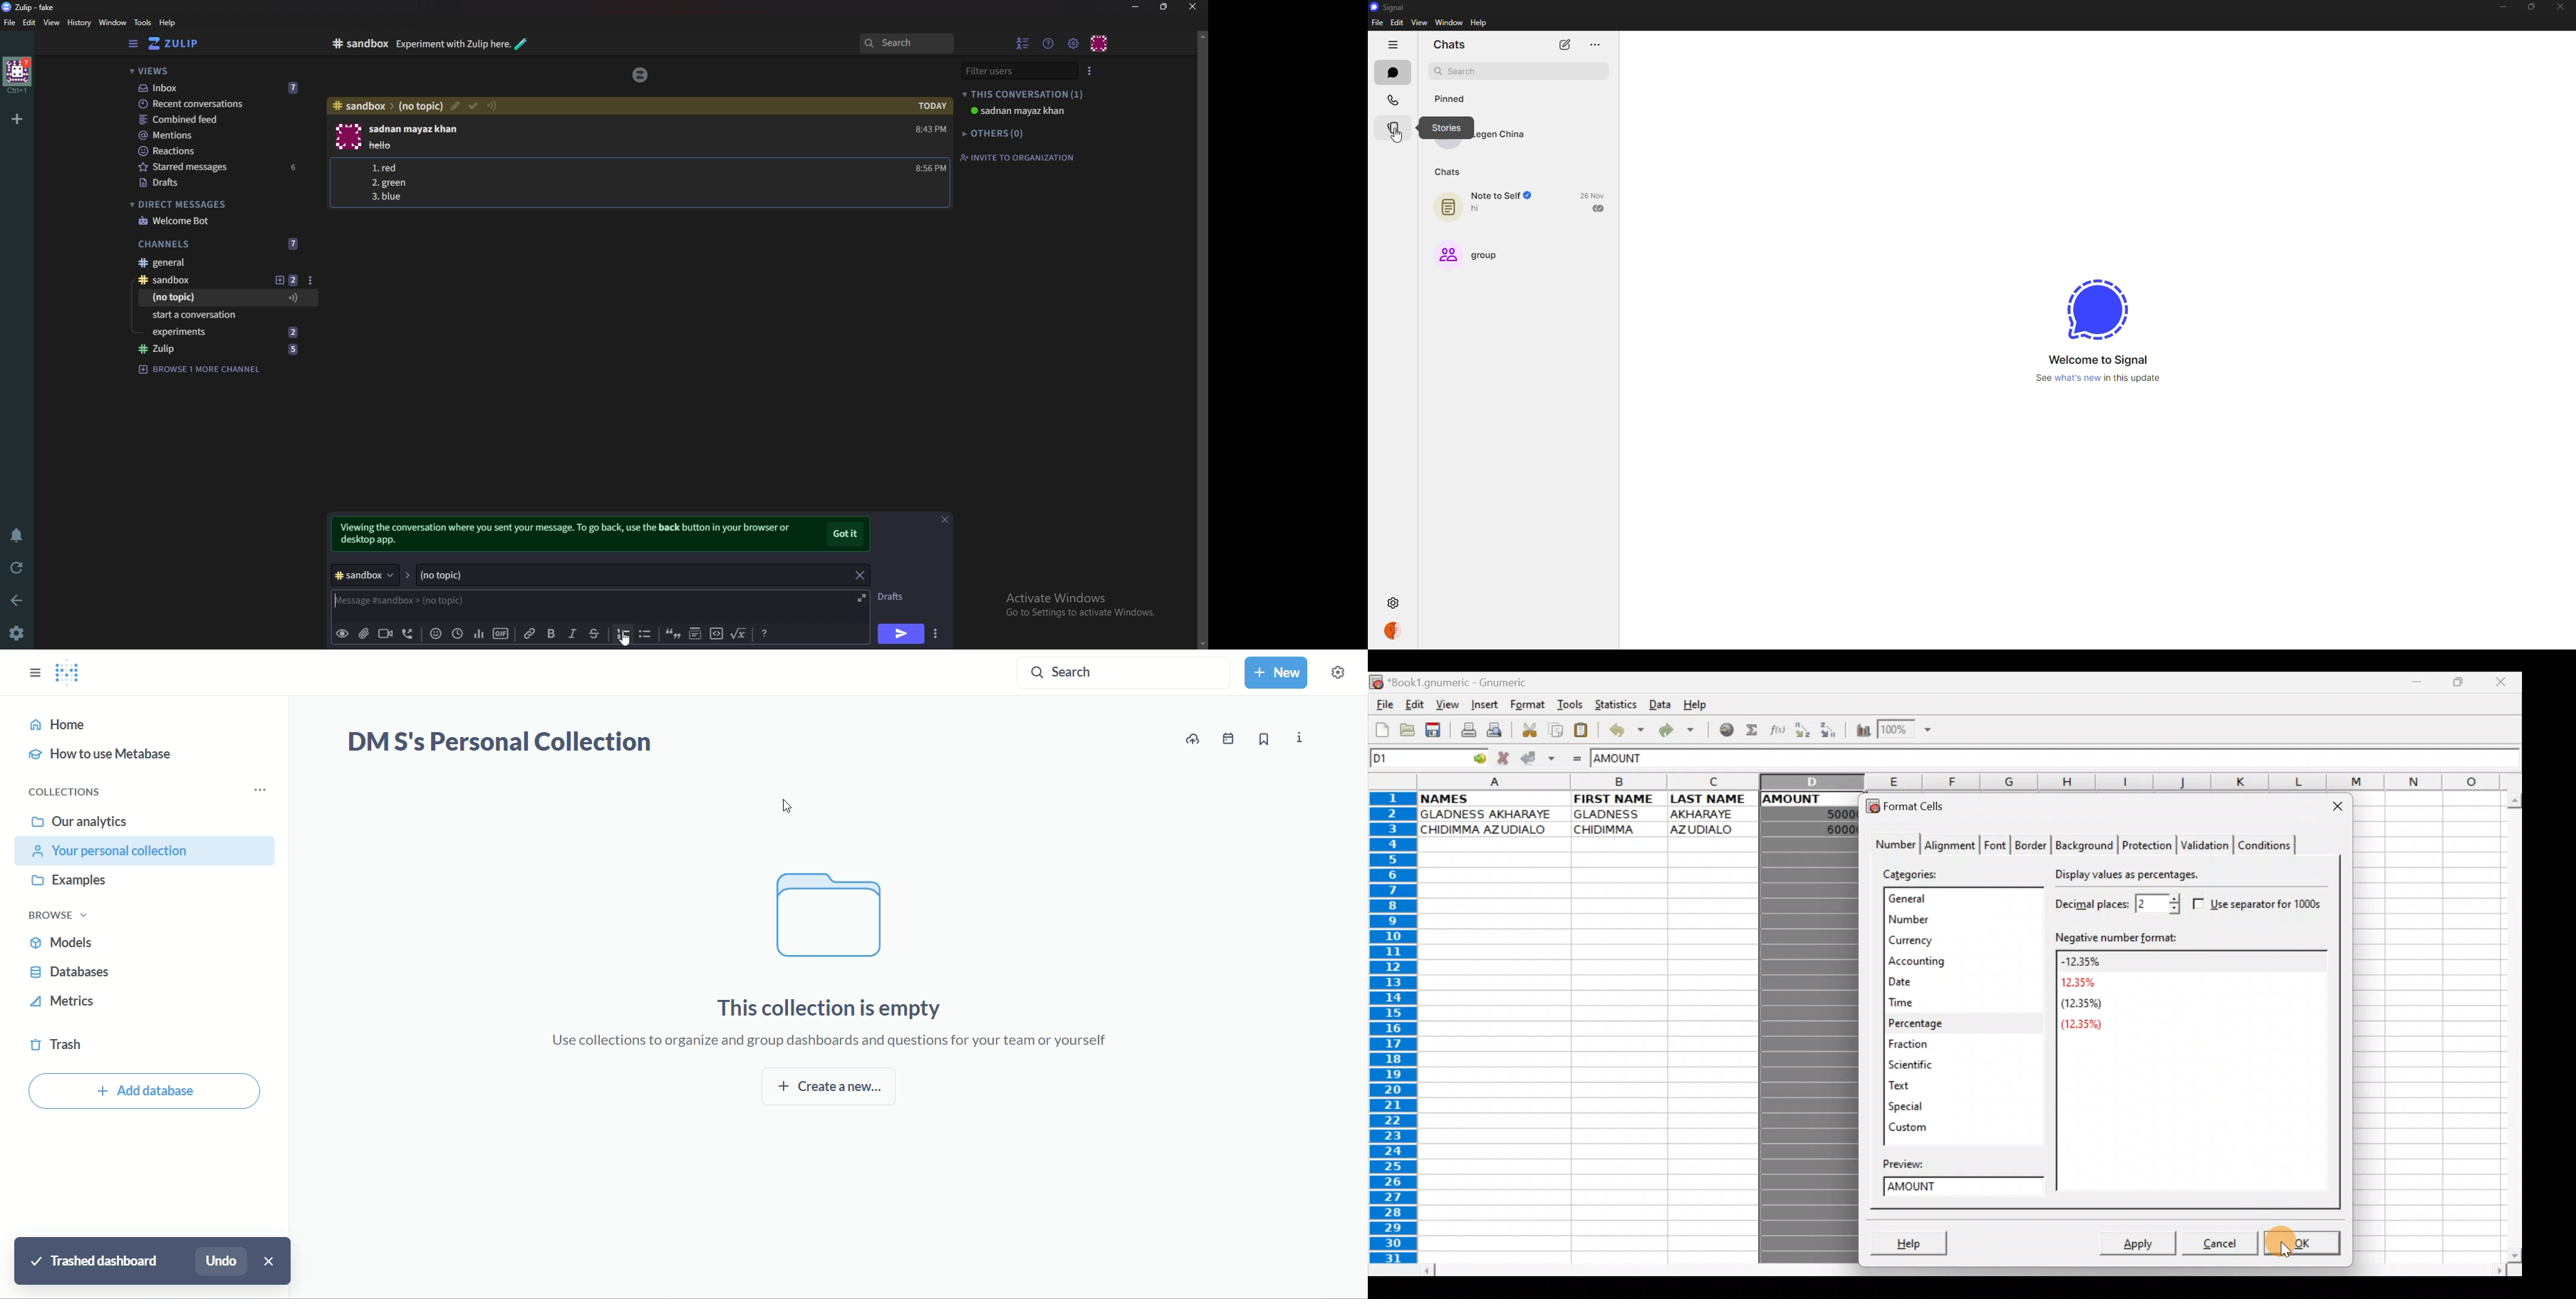 Image resolution: width=2576 pixels, height=1316 pixels. What do you see at coordinates (2172, 906) in the screenshot?
I see `Cursor on decimal places` at bounding box center [2172, 906].